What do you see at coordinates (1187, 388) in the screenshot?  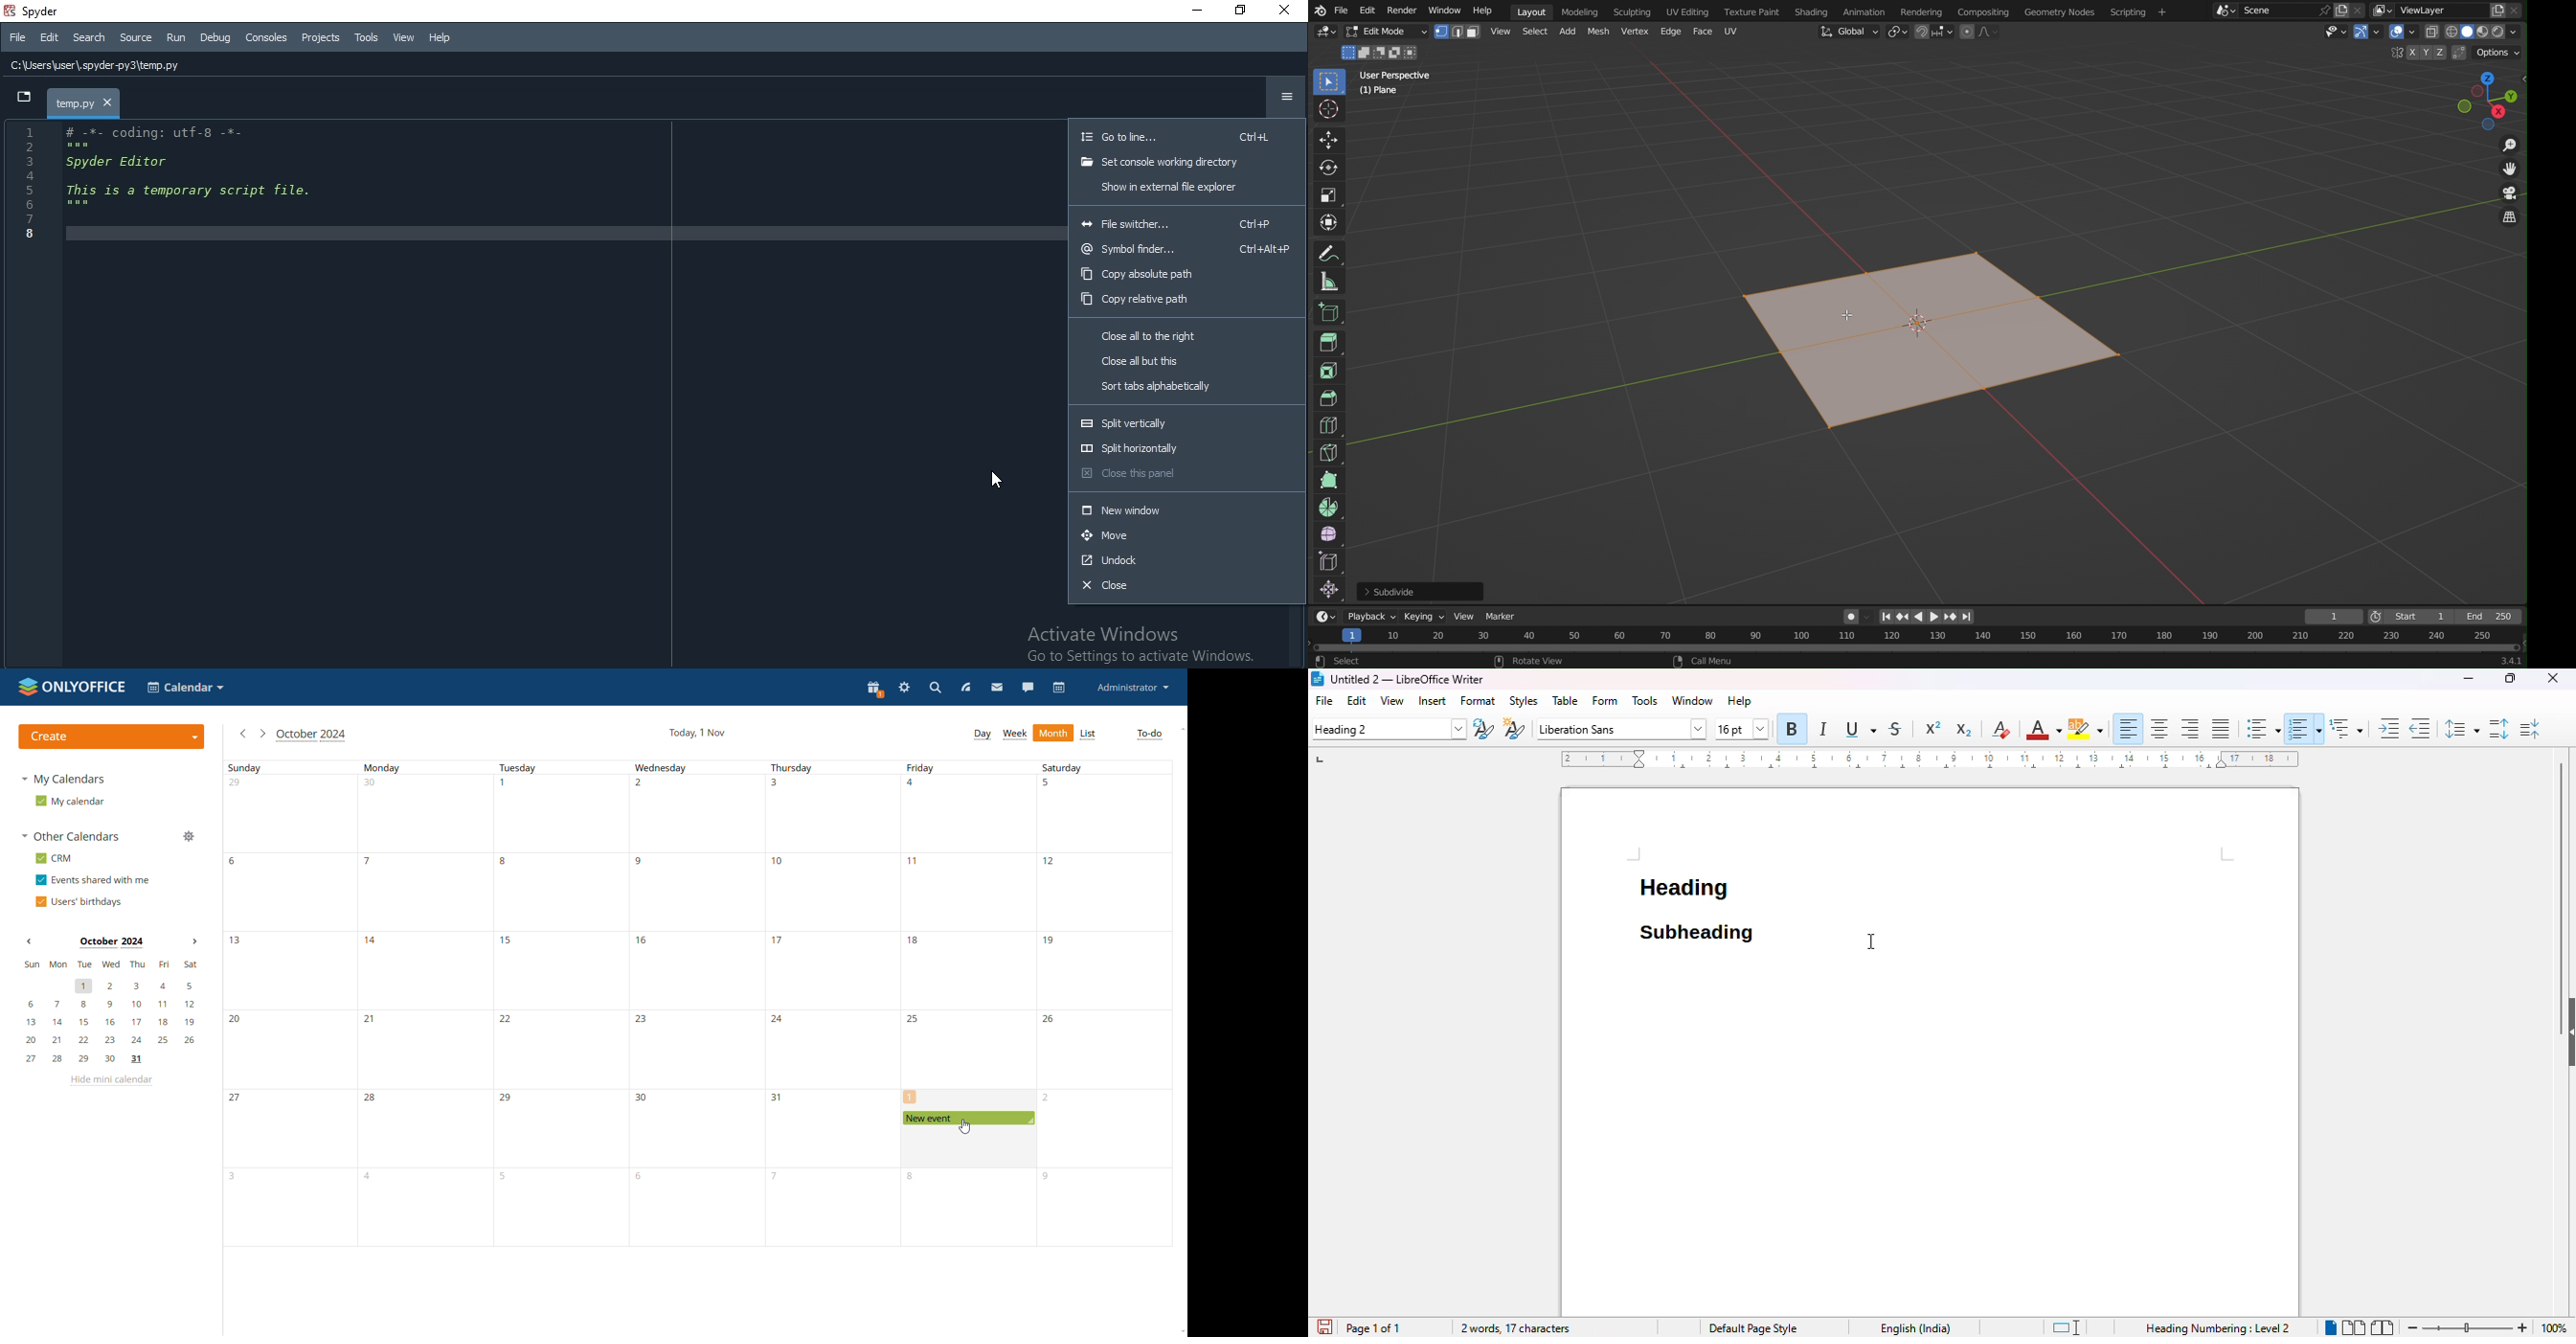 I see `sort tabs alphabetically` at bounding box center [1187, 388].